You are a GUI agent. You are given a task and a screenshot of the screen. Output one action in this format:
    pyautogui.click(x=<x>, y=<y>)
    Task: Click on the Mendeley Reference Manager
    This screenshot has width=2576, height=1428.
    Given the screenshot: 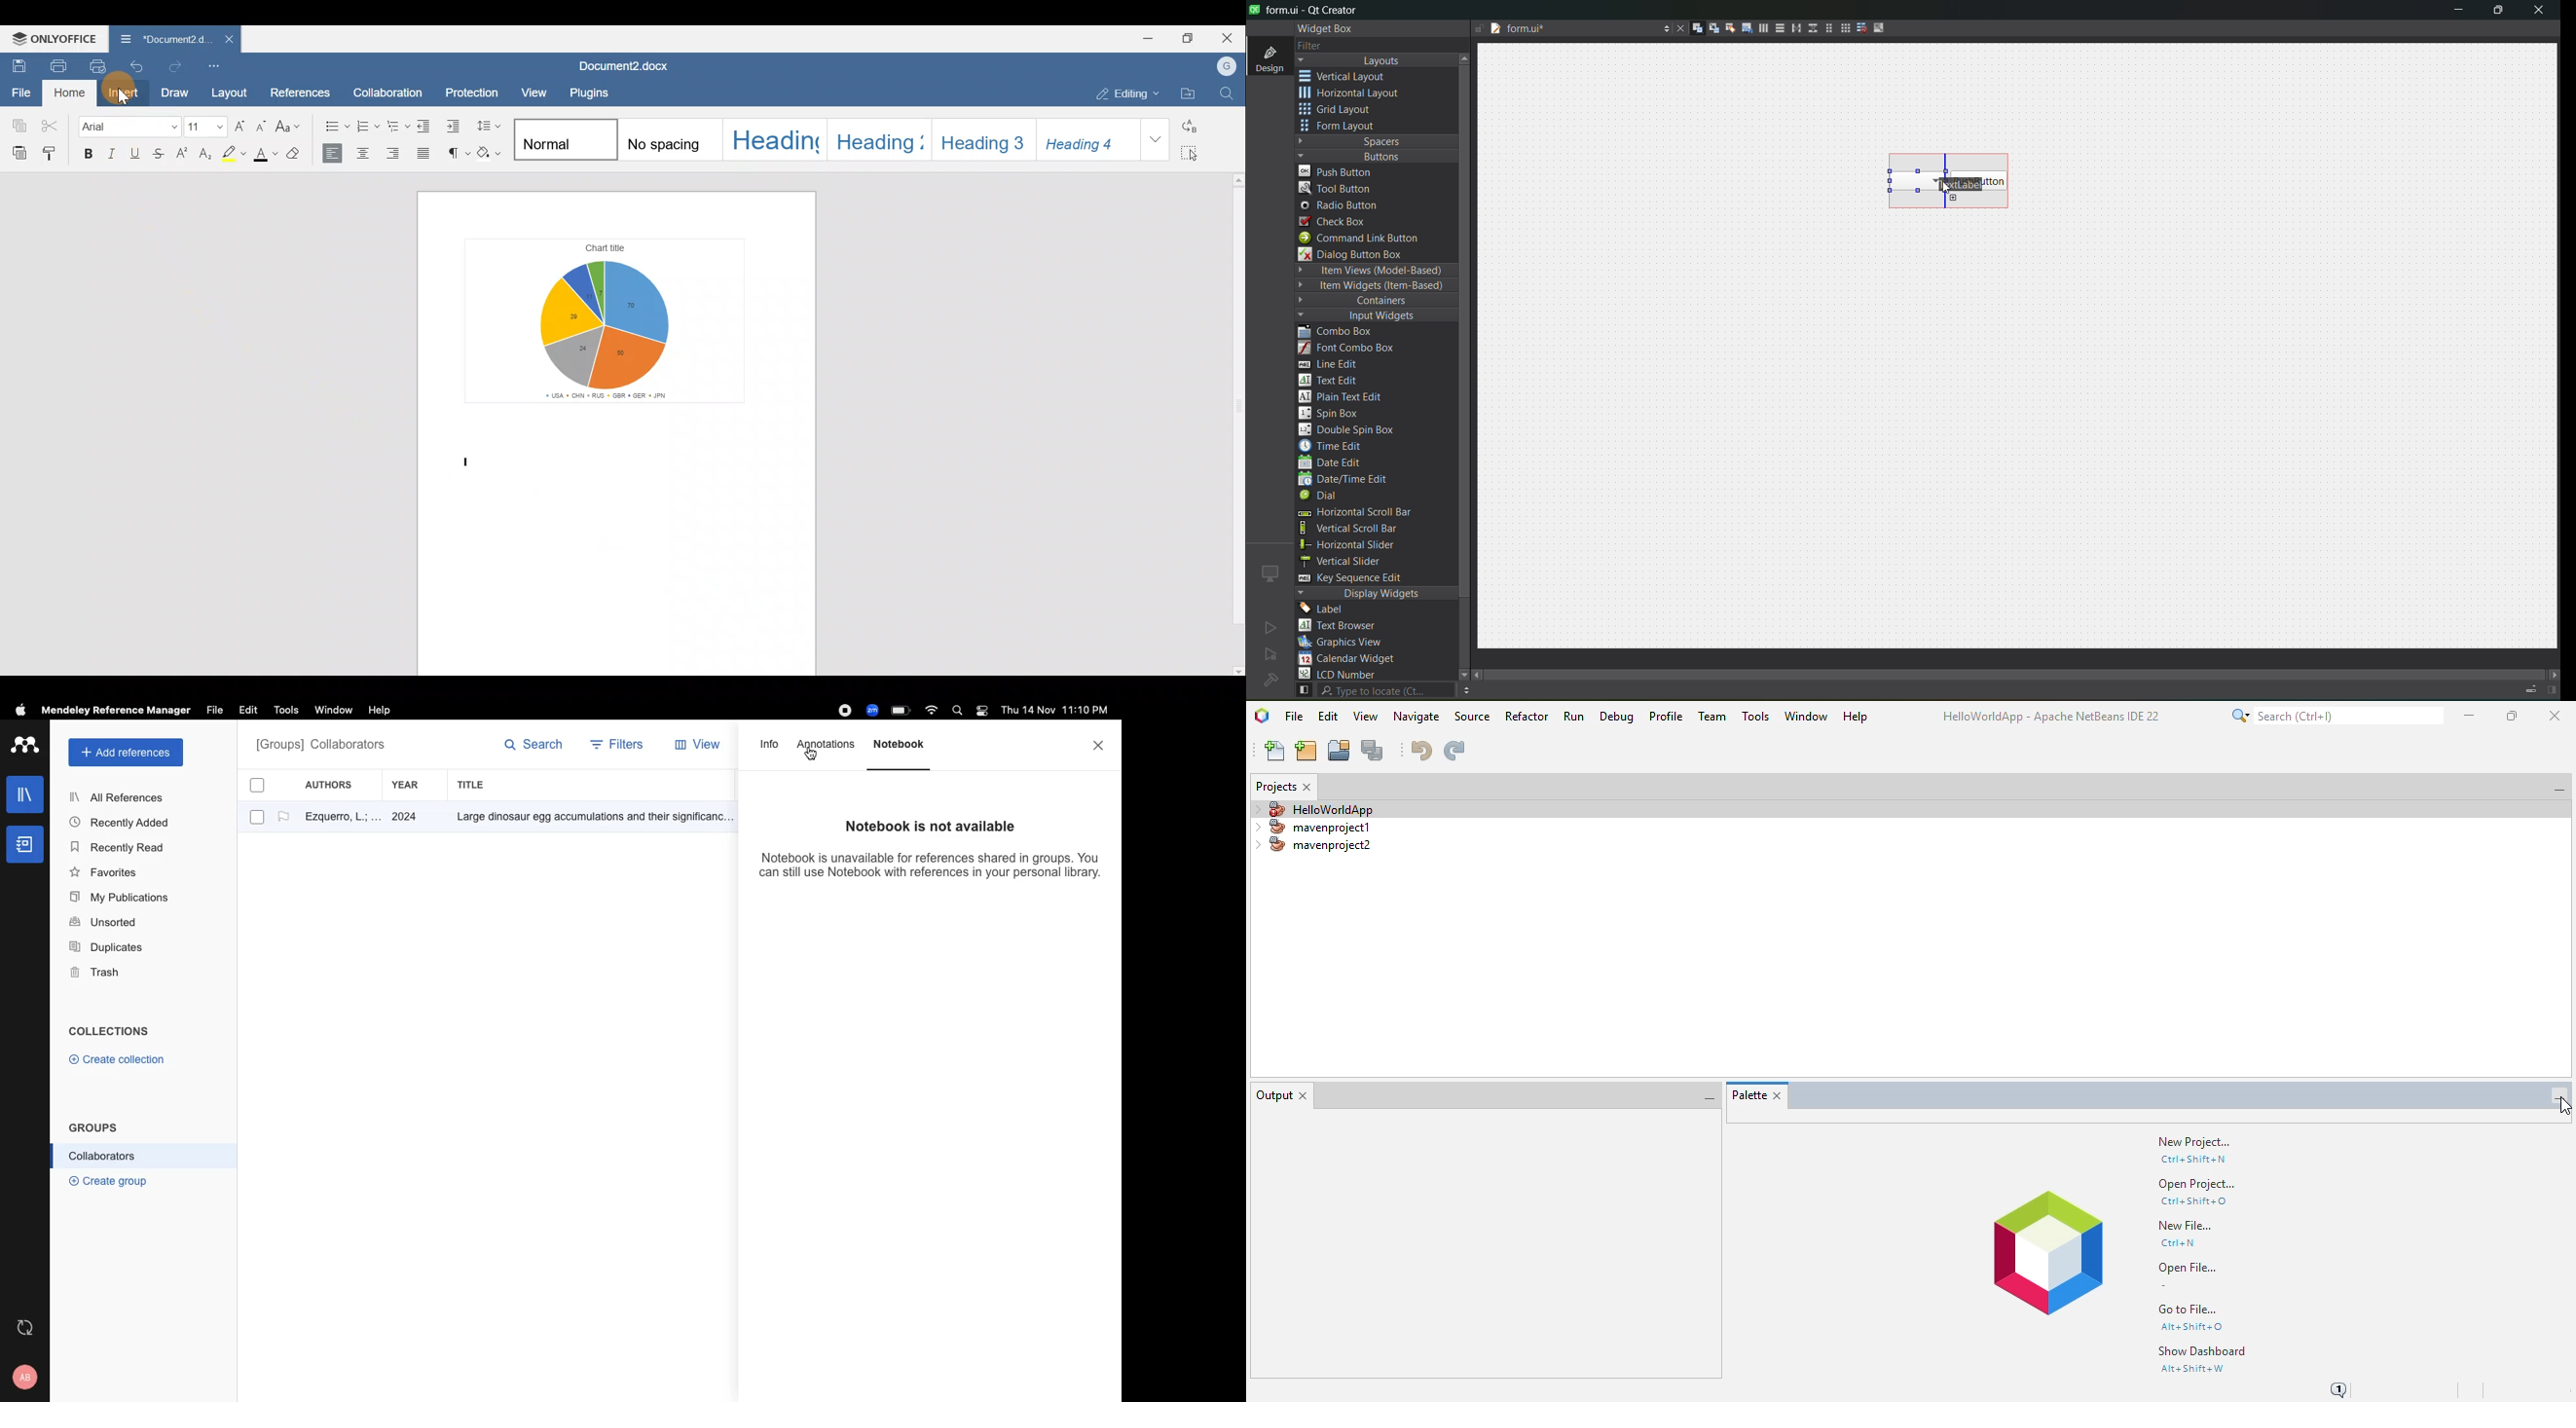 What is the action you would take?
    pyautogui.click(x=116, y=711)
    